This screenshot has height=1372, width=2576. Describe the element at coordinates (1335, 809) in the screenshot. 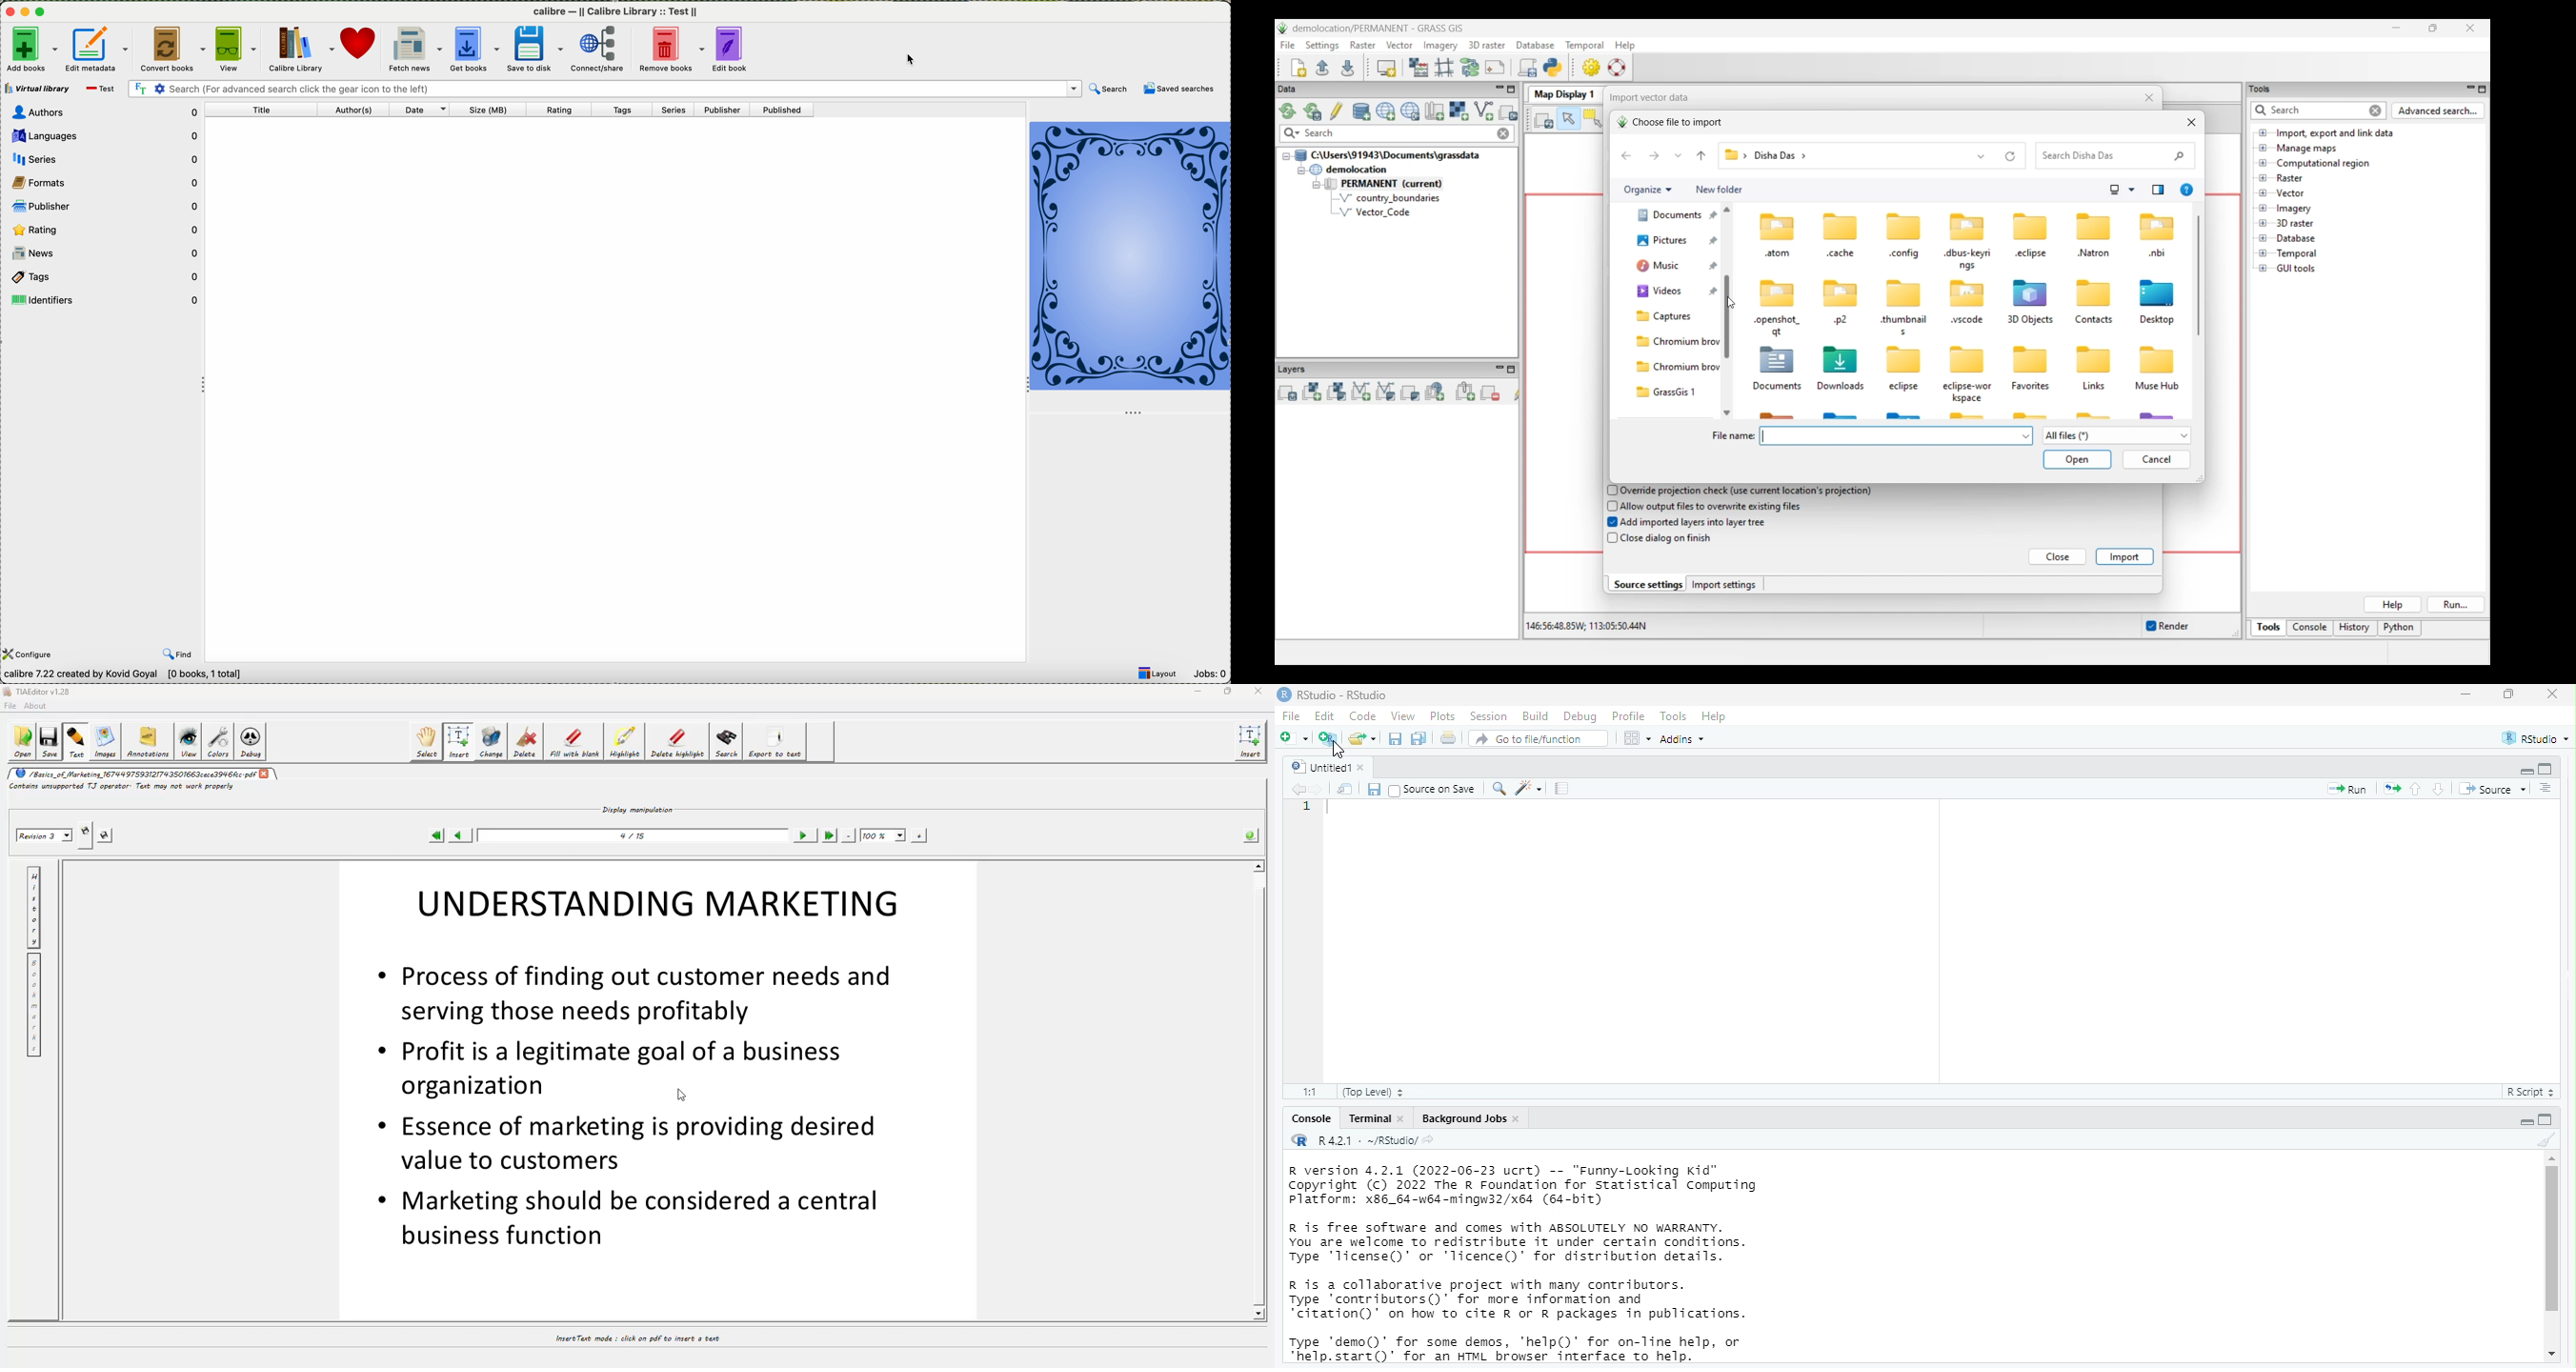

I see `typing cursor` at that location.